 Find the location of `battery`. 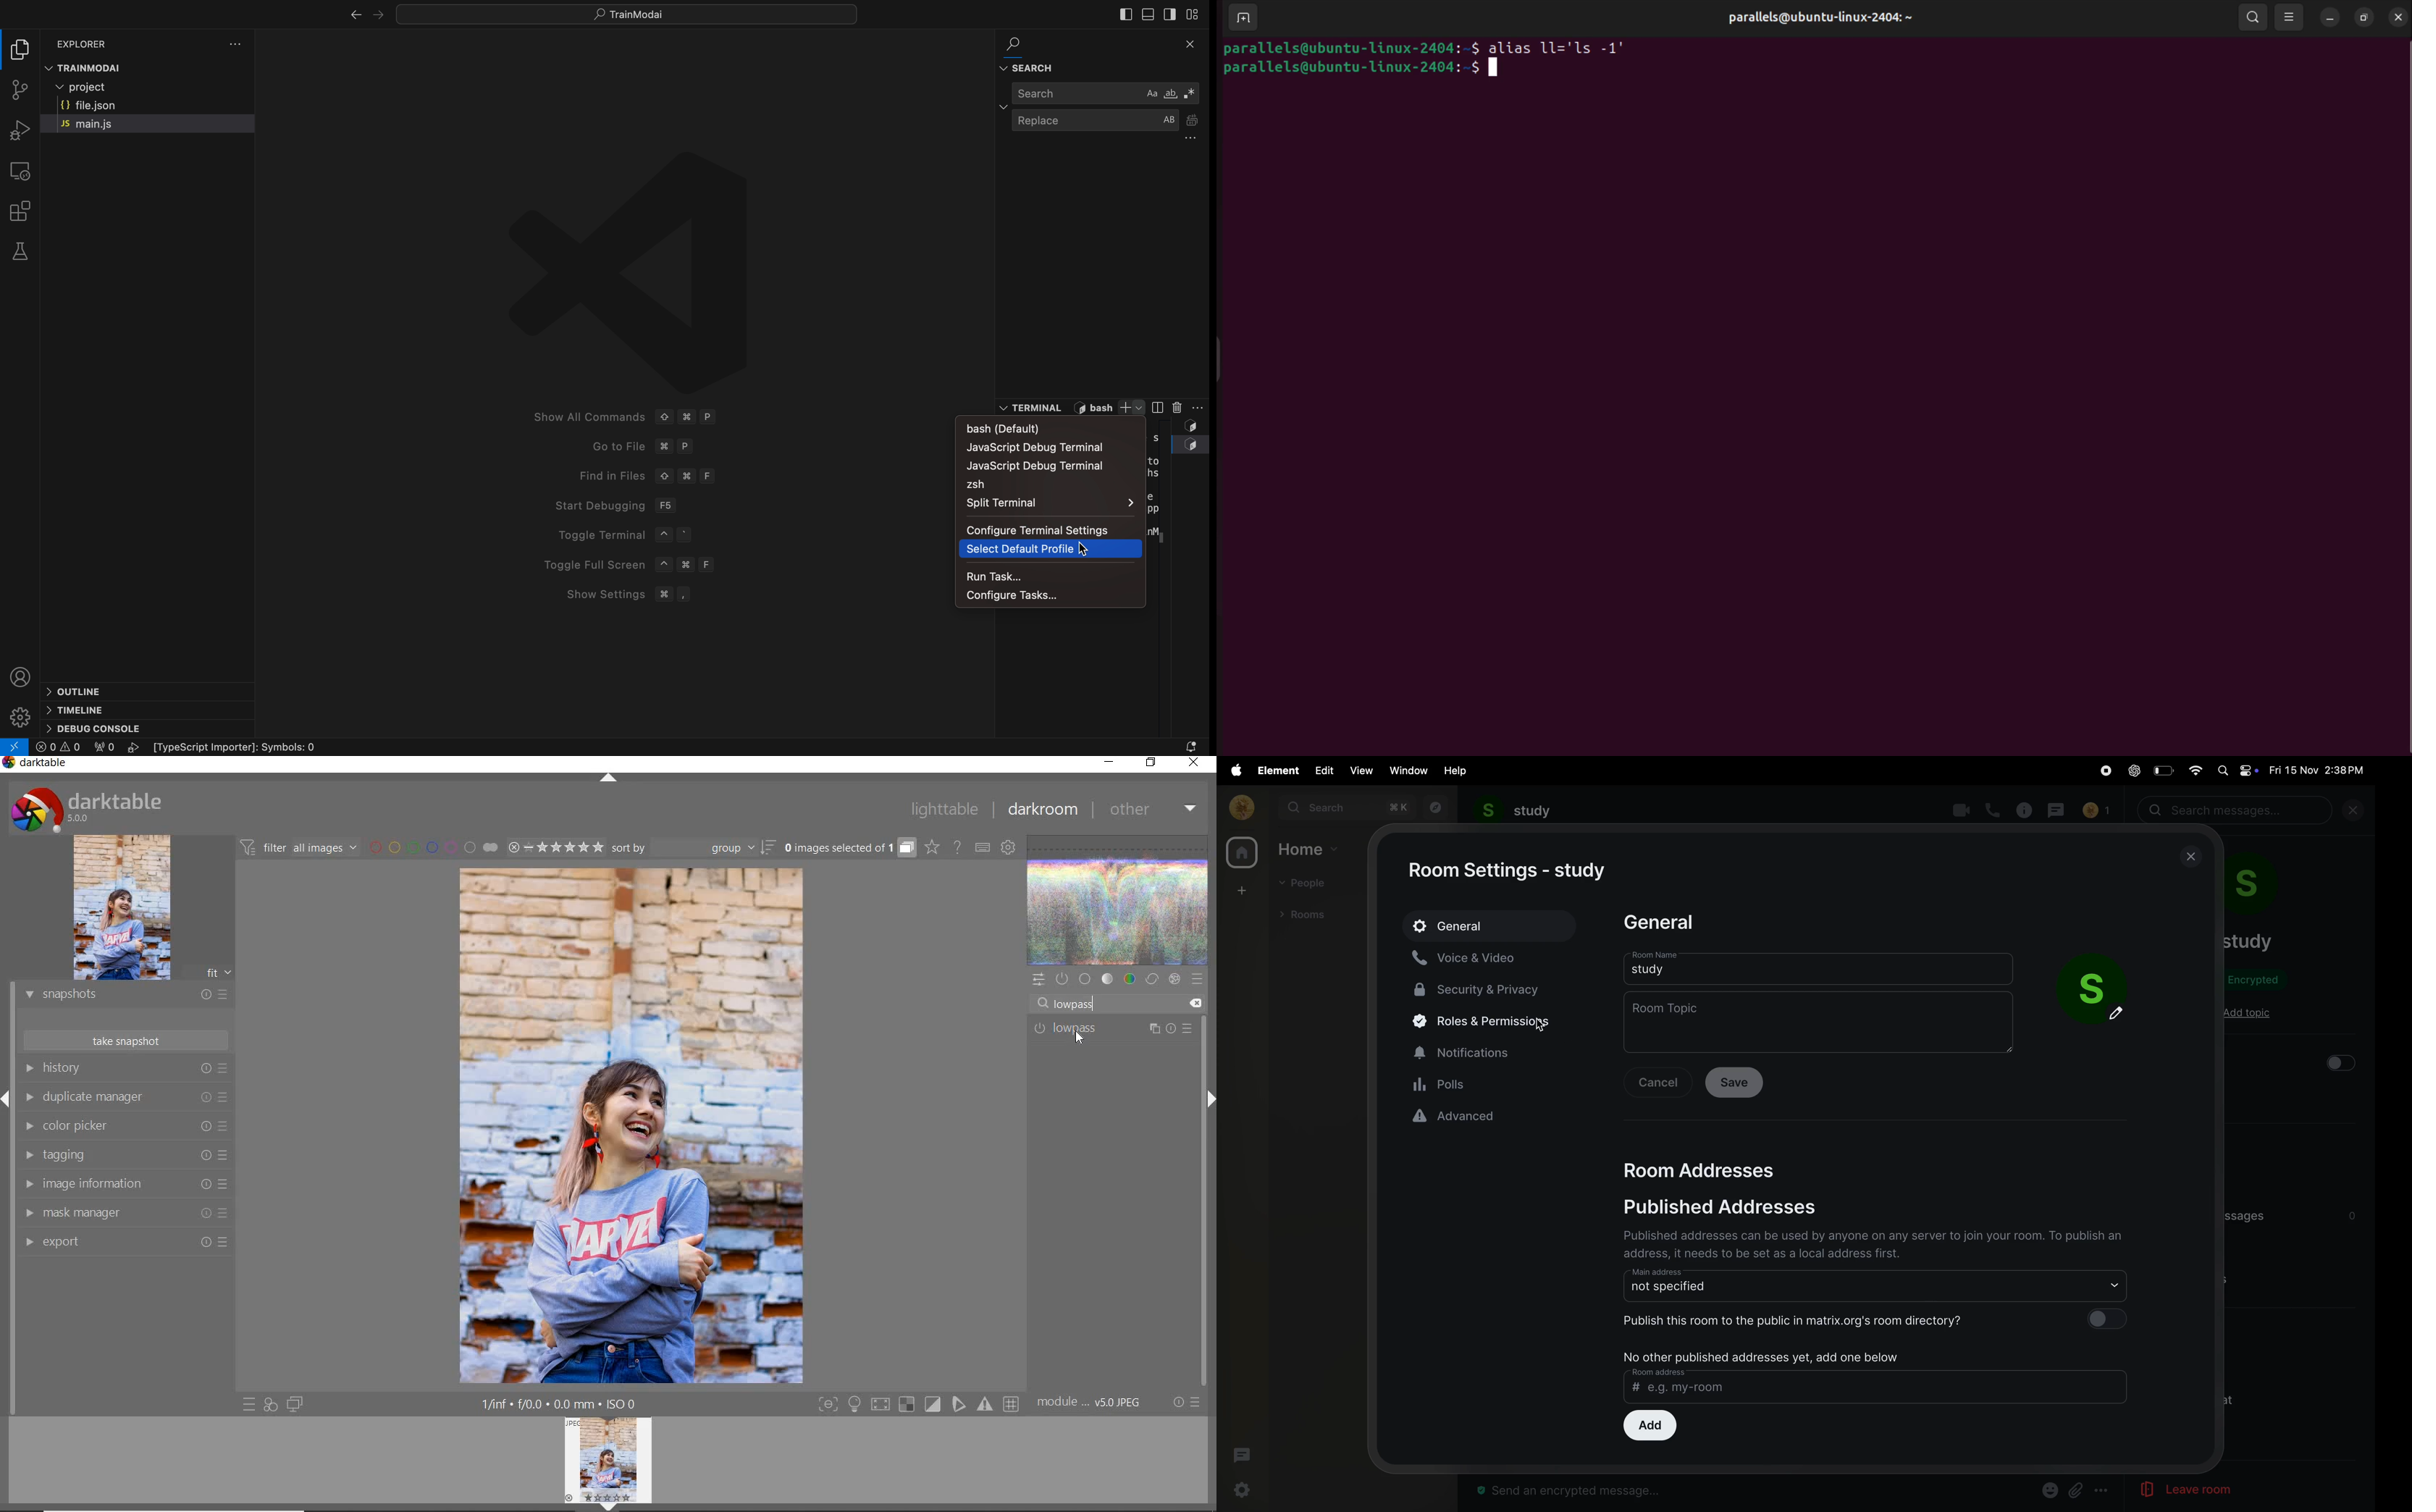

battery is located at coordinates (2162, 770).